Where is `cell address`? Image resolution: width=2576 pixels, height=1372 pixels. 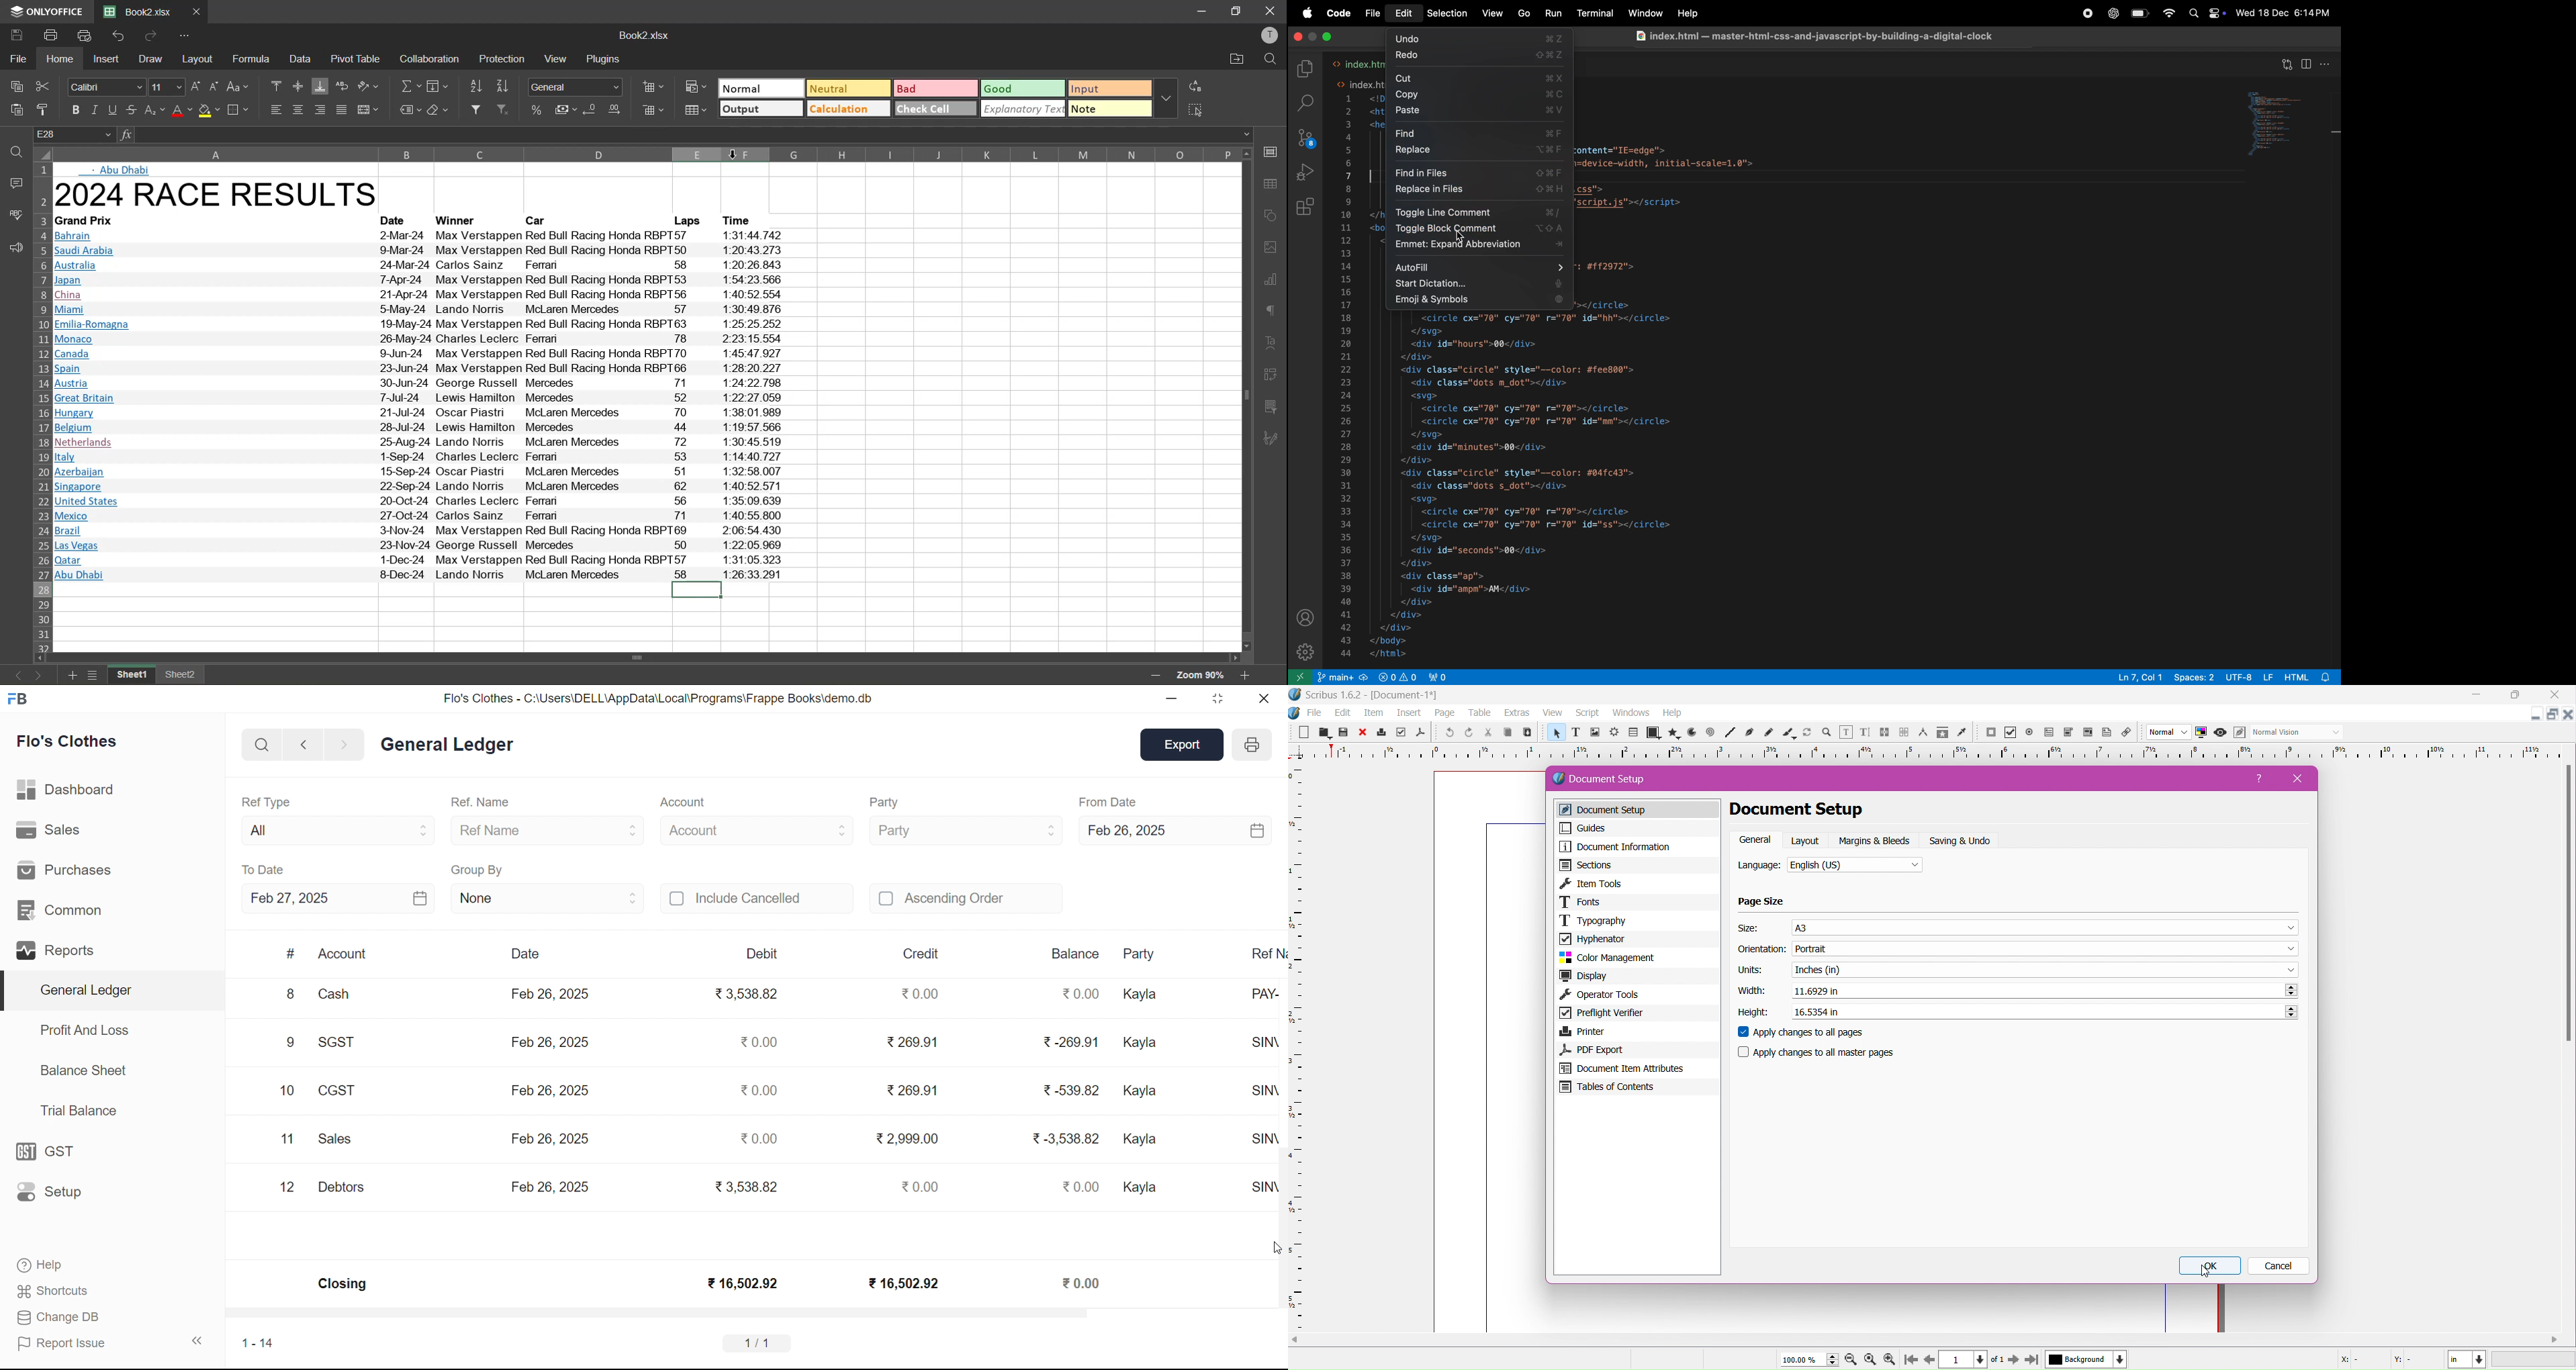 cell address is located at coordinates (72, 133).